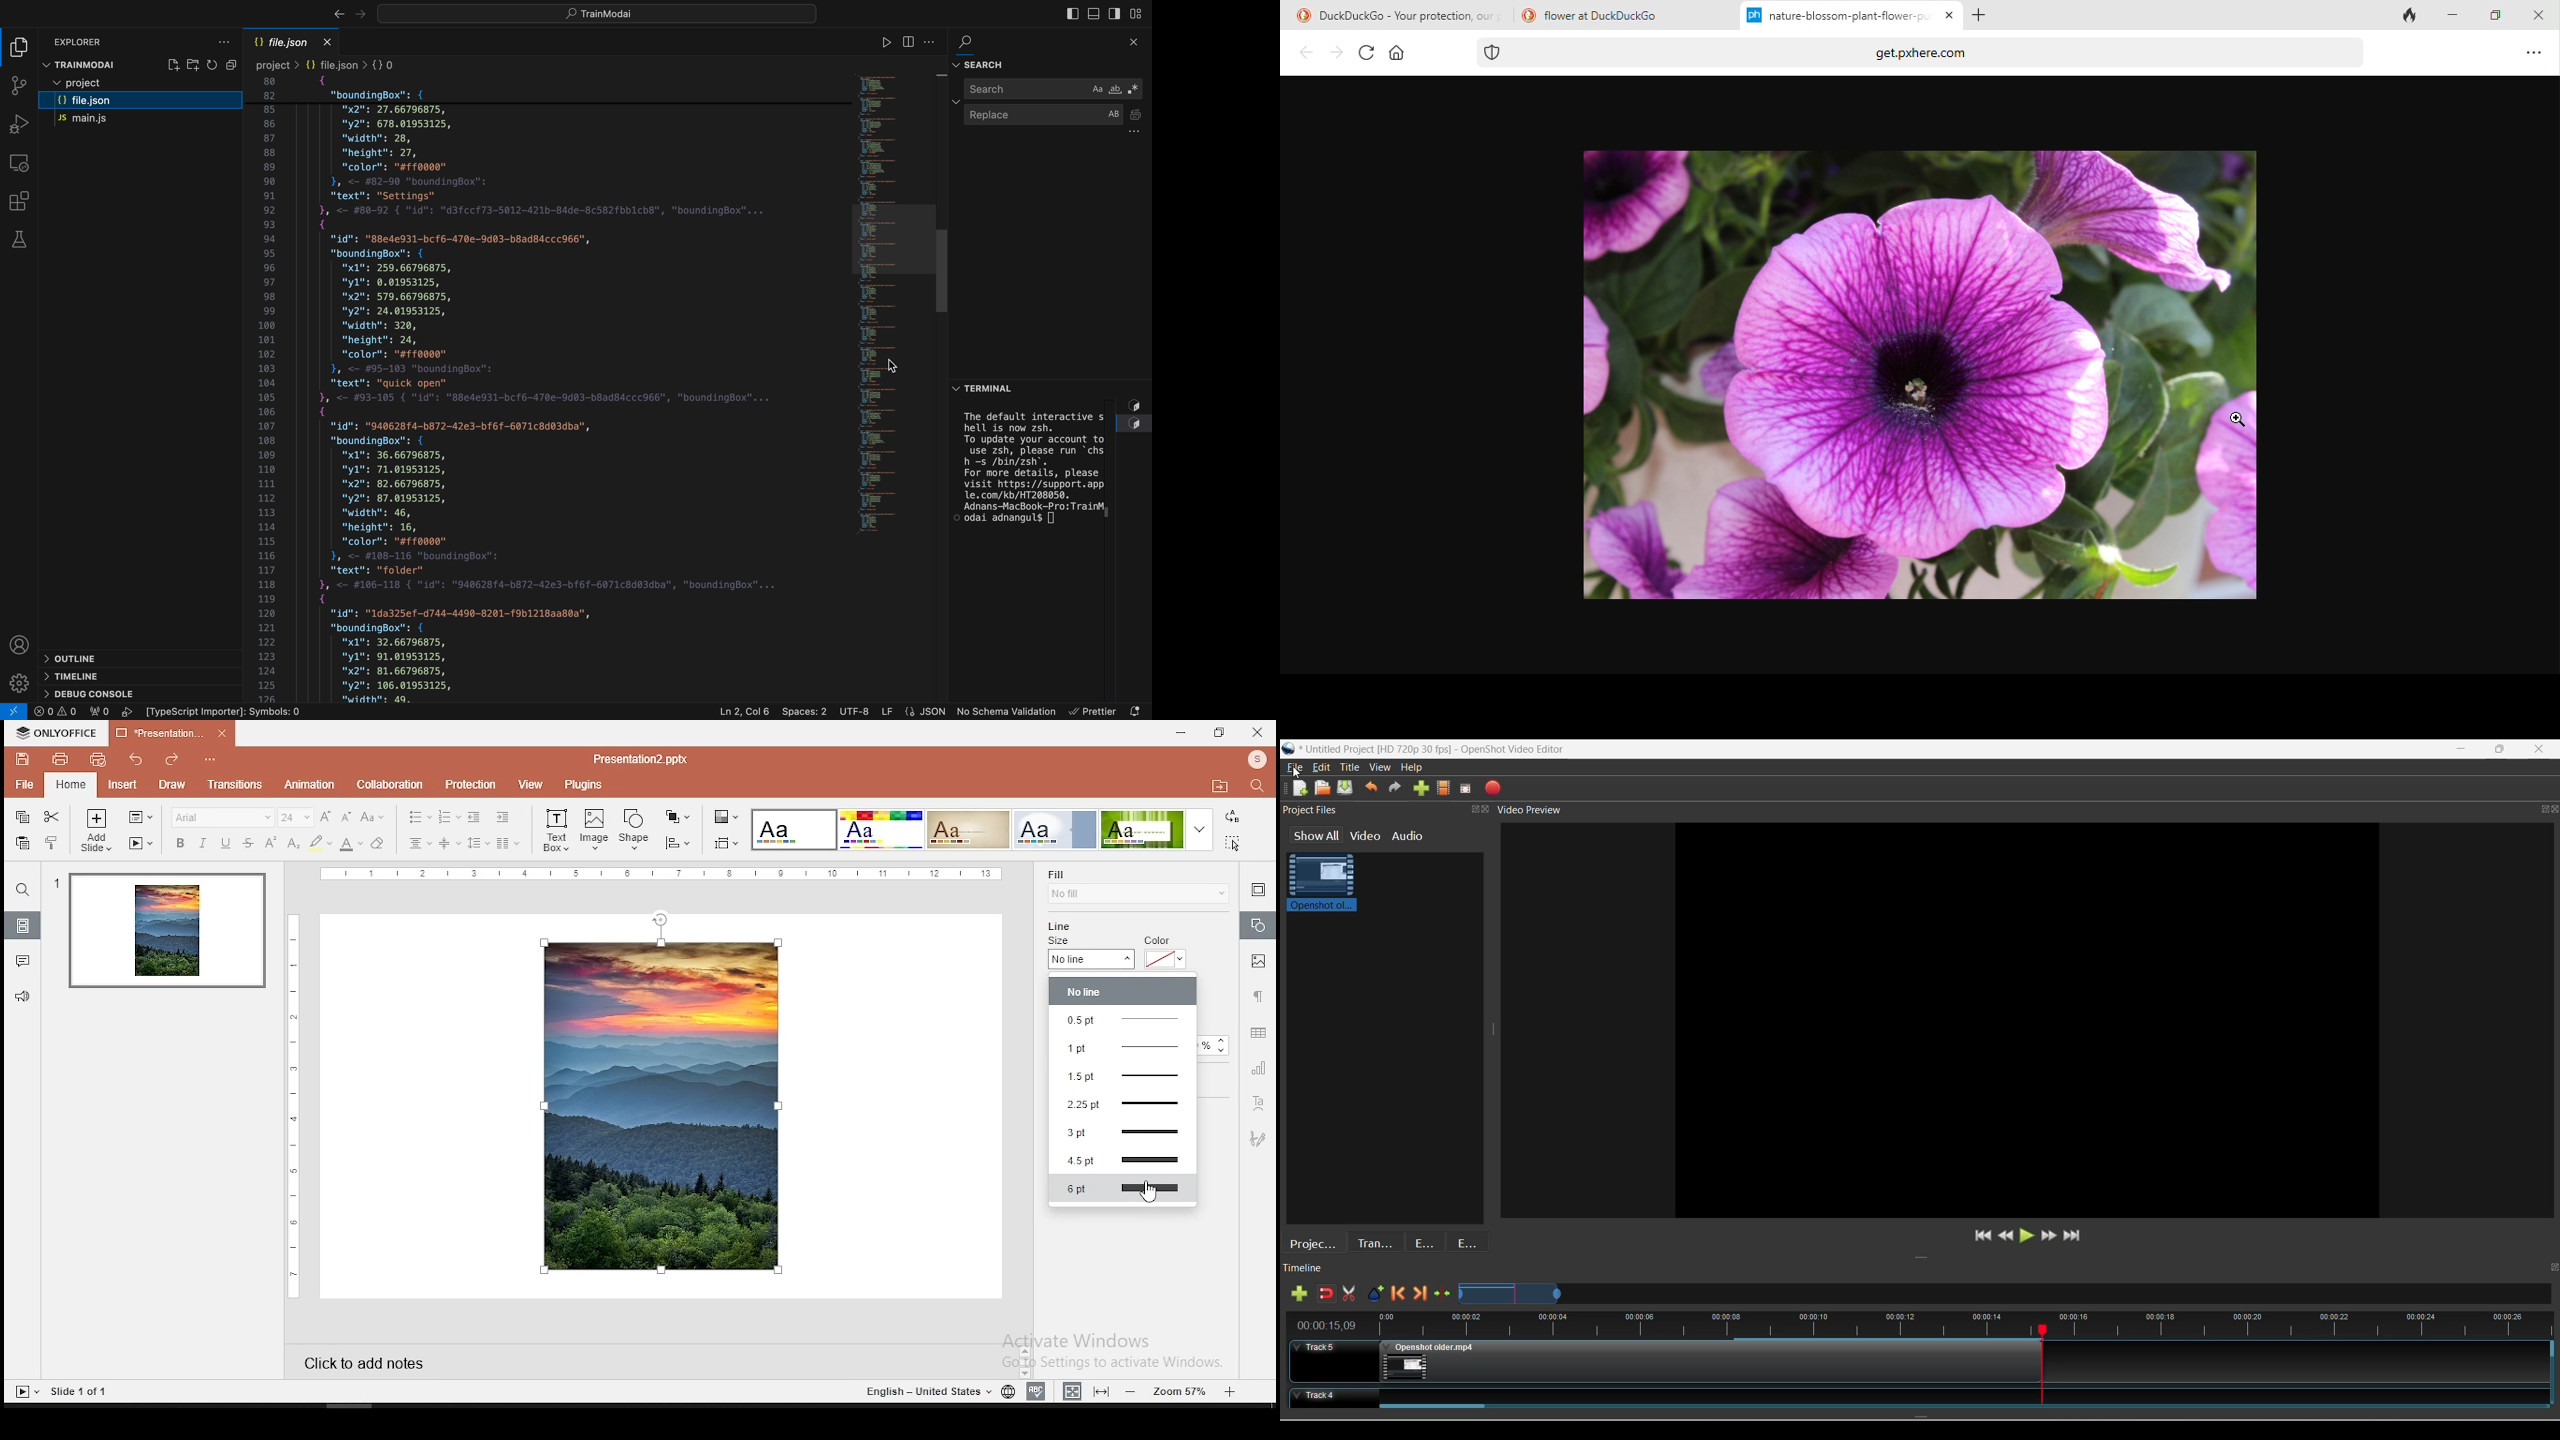 Image resolution: width=2576 pixels, height=1456 pixels. I want to click on replace, so click(1232, 817).